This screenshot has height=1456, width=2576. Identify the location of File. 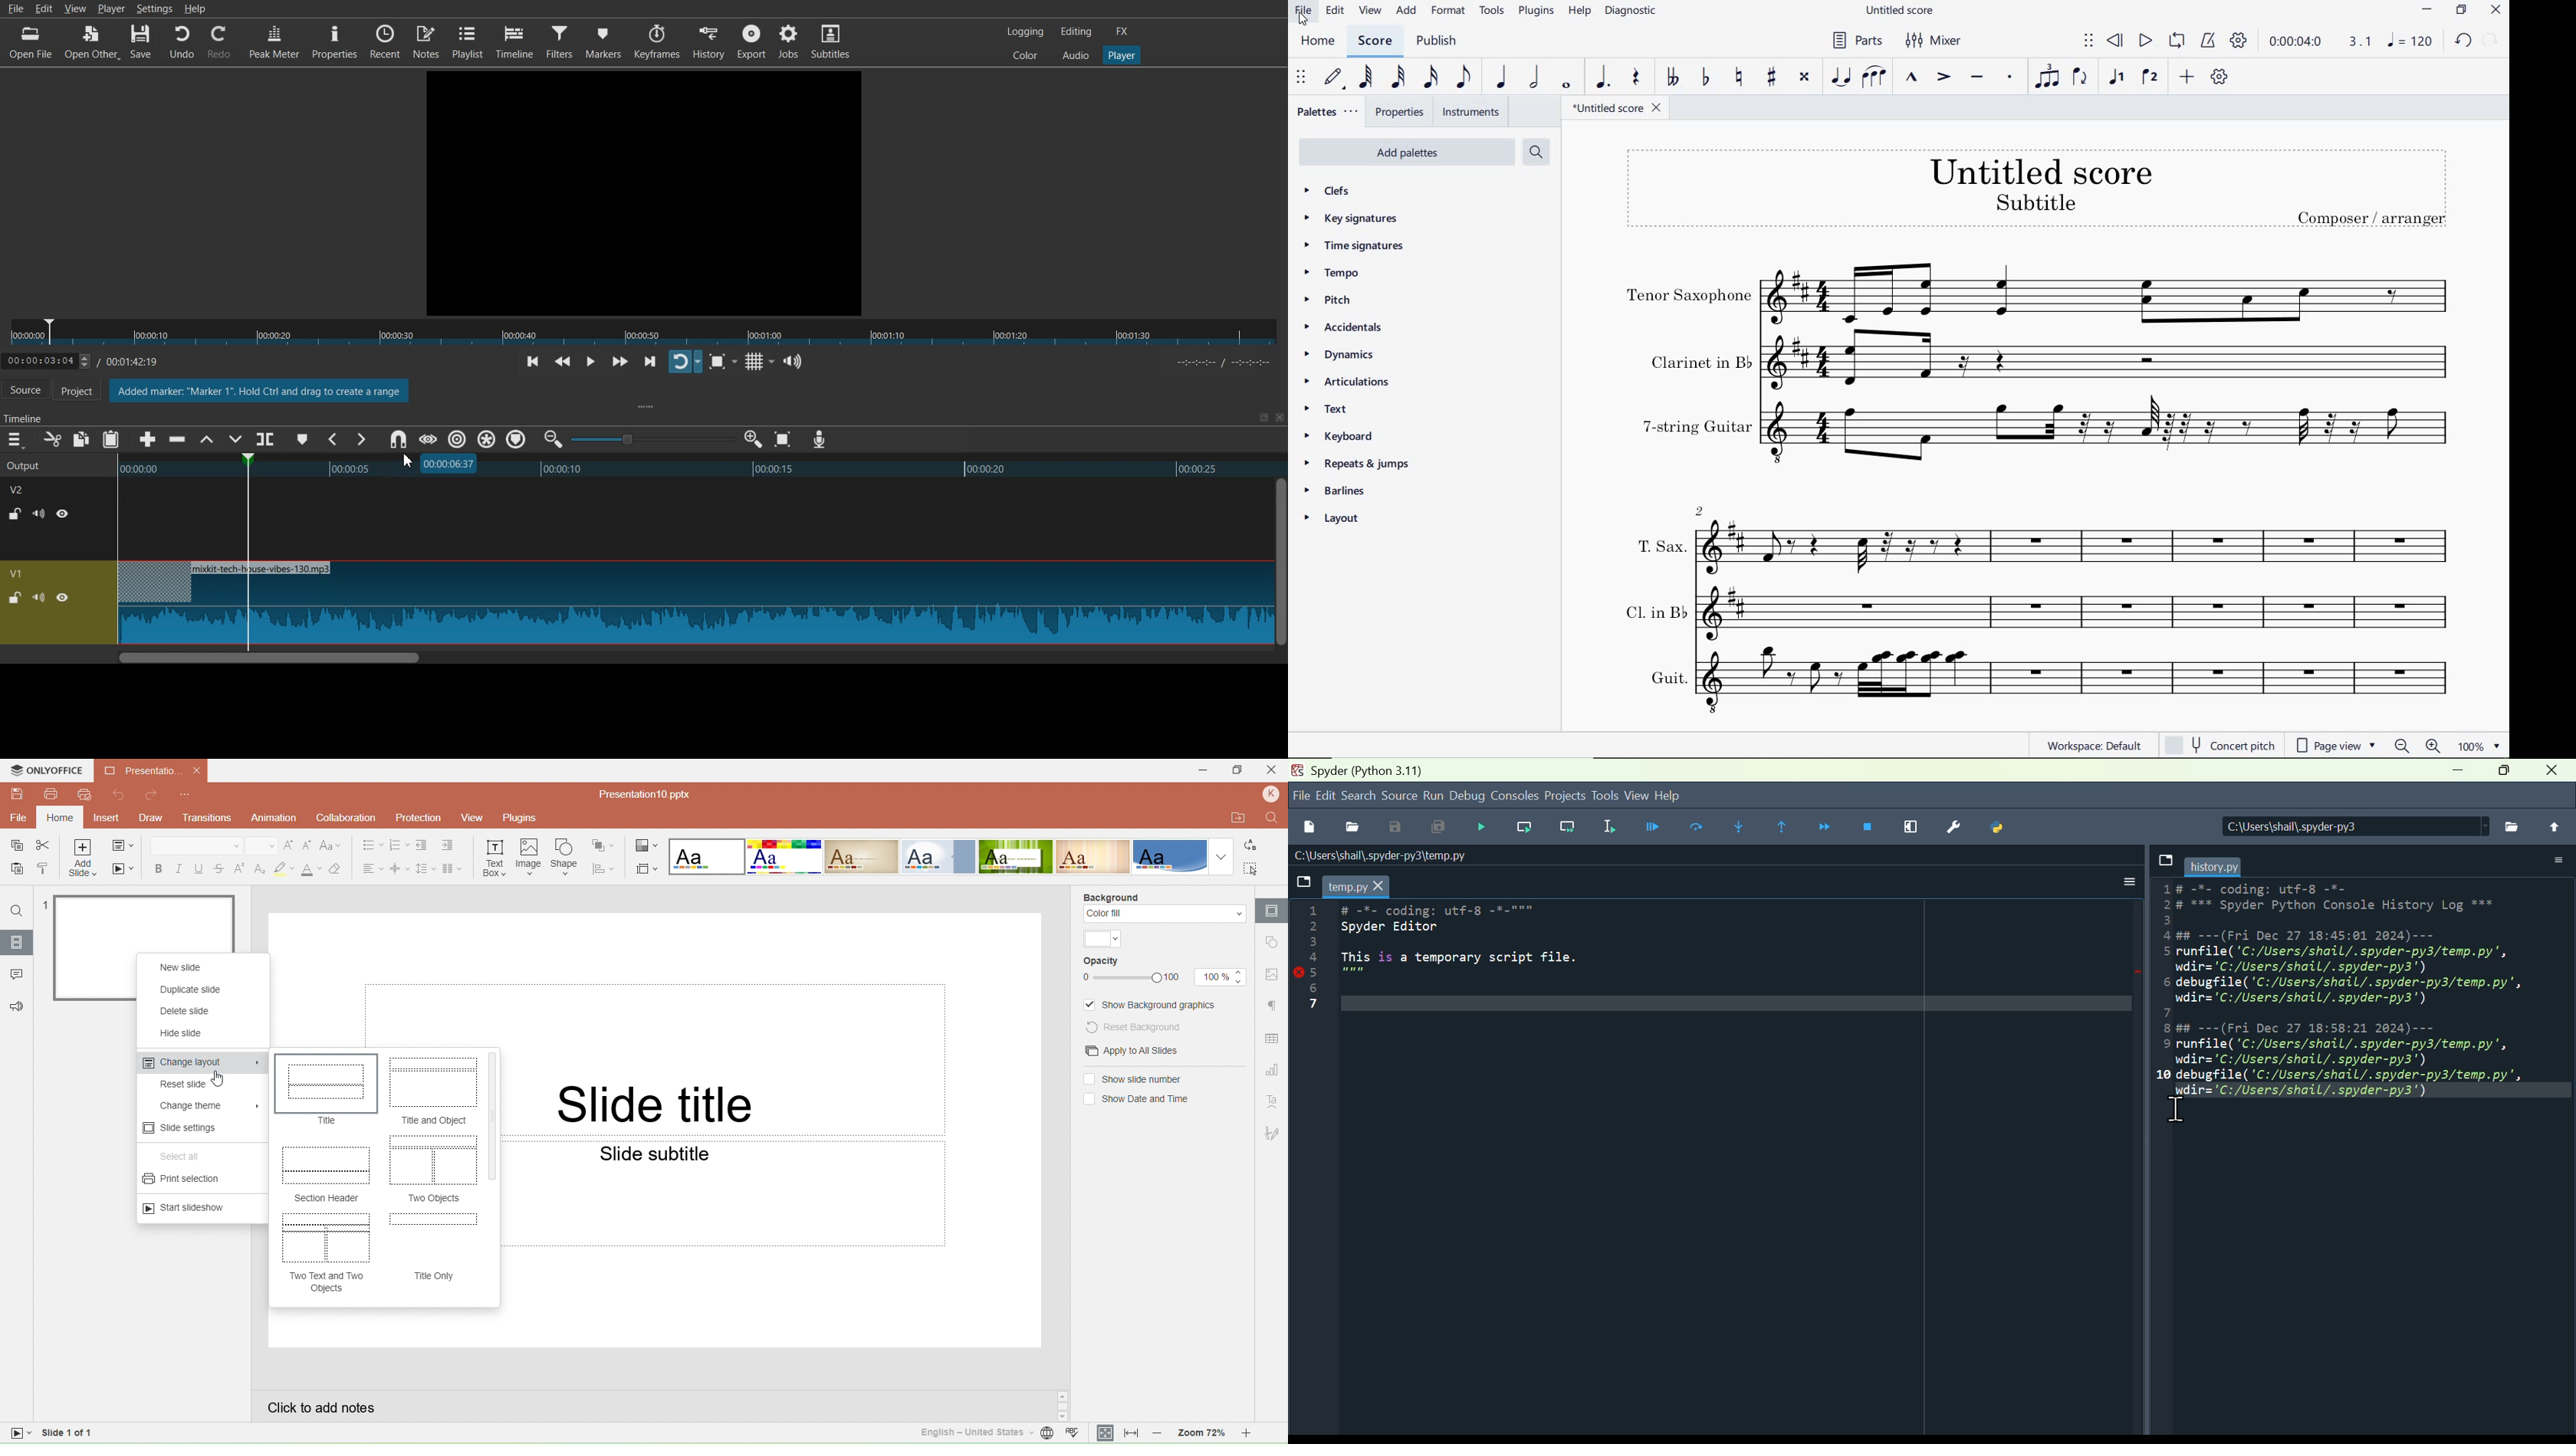
(1301, 882).